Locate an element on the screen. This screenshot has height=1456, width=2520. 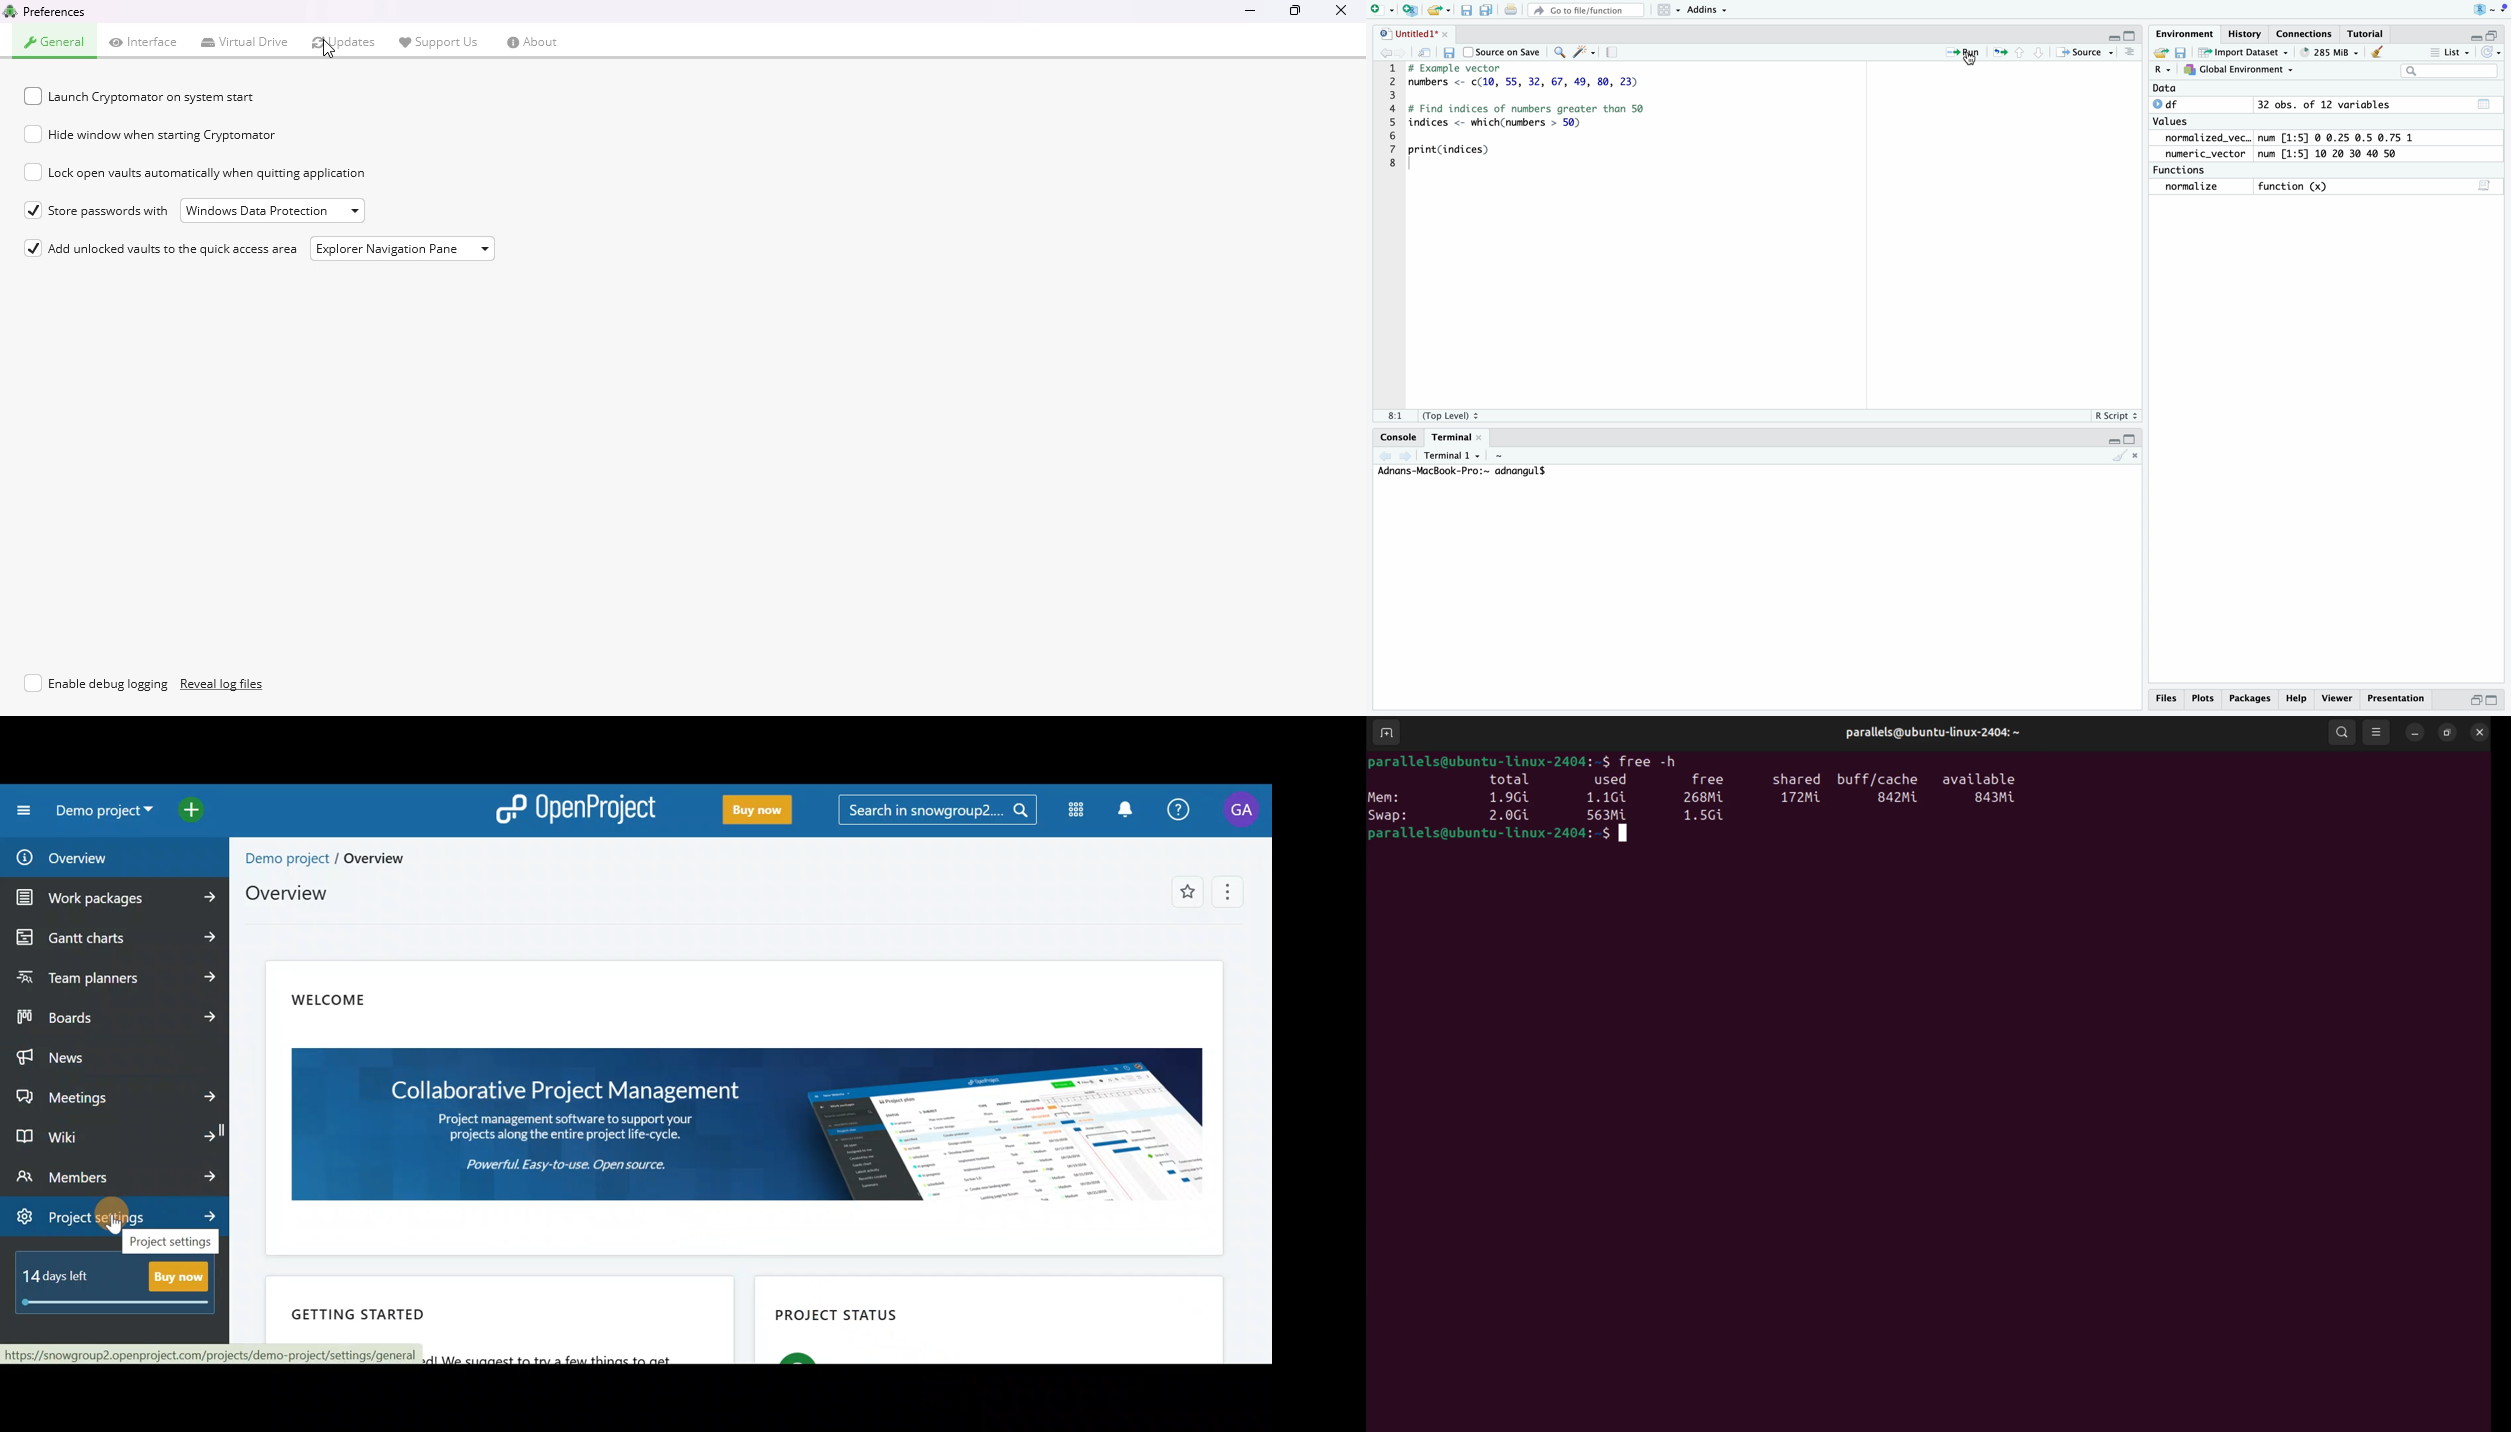
1:1 is located at coordinates (1390, 415).